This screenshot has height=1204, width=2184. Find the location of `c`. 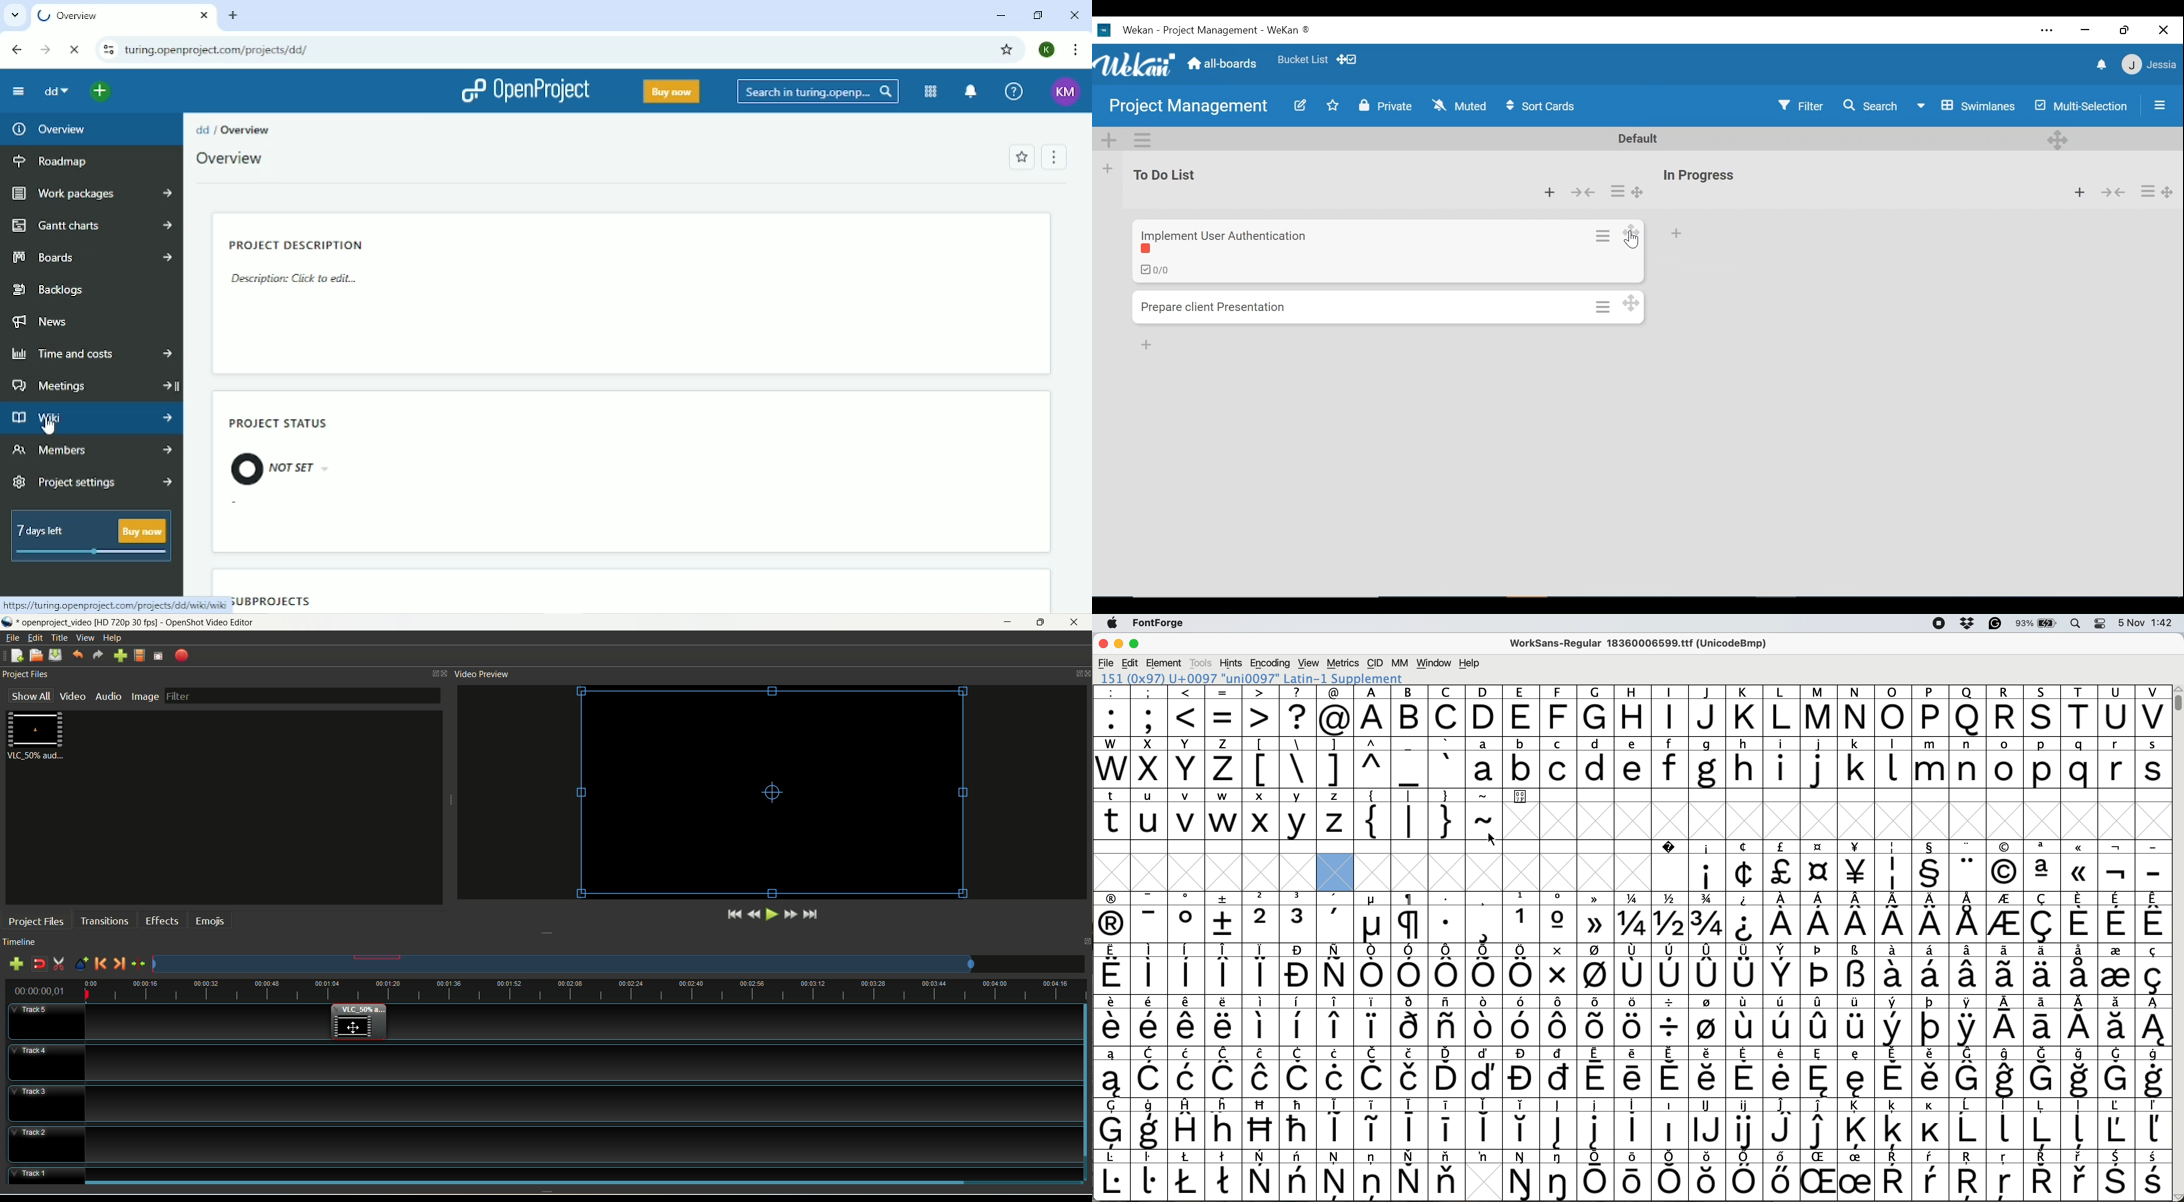

c is located at coordinates (1560, 763).